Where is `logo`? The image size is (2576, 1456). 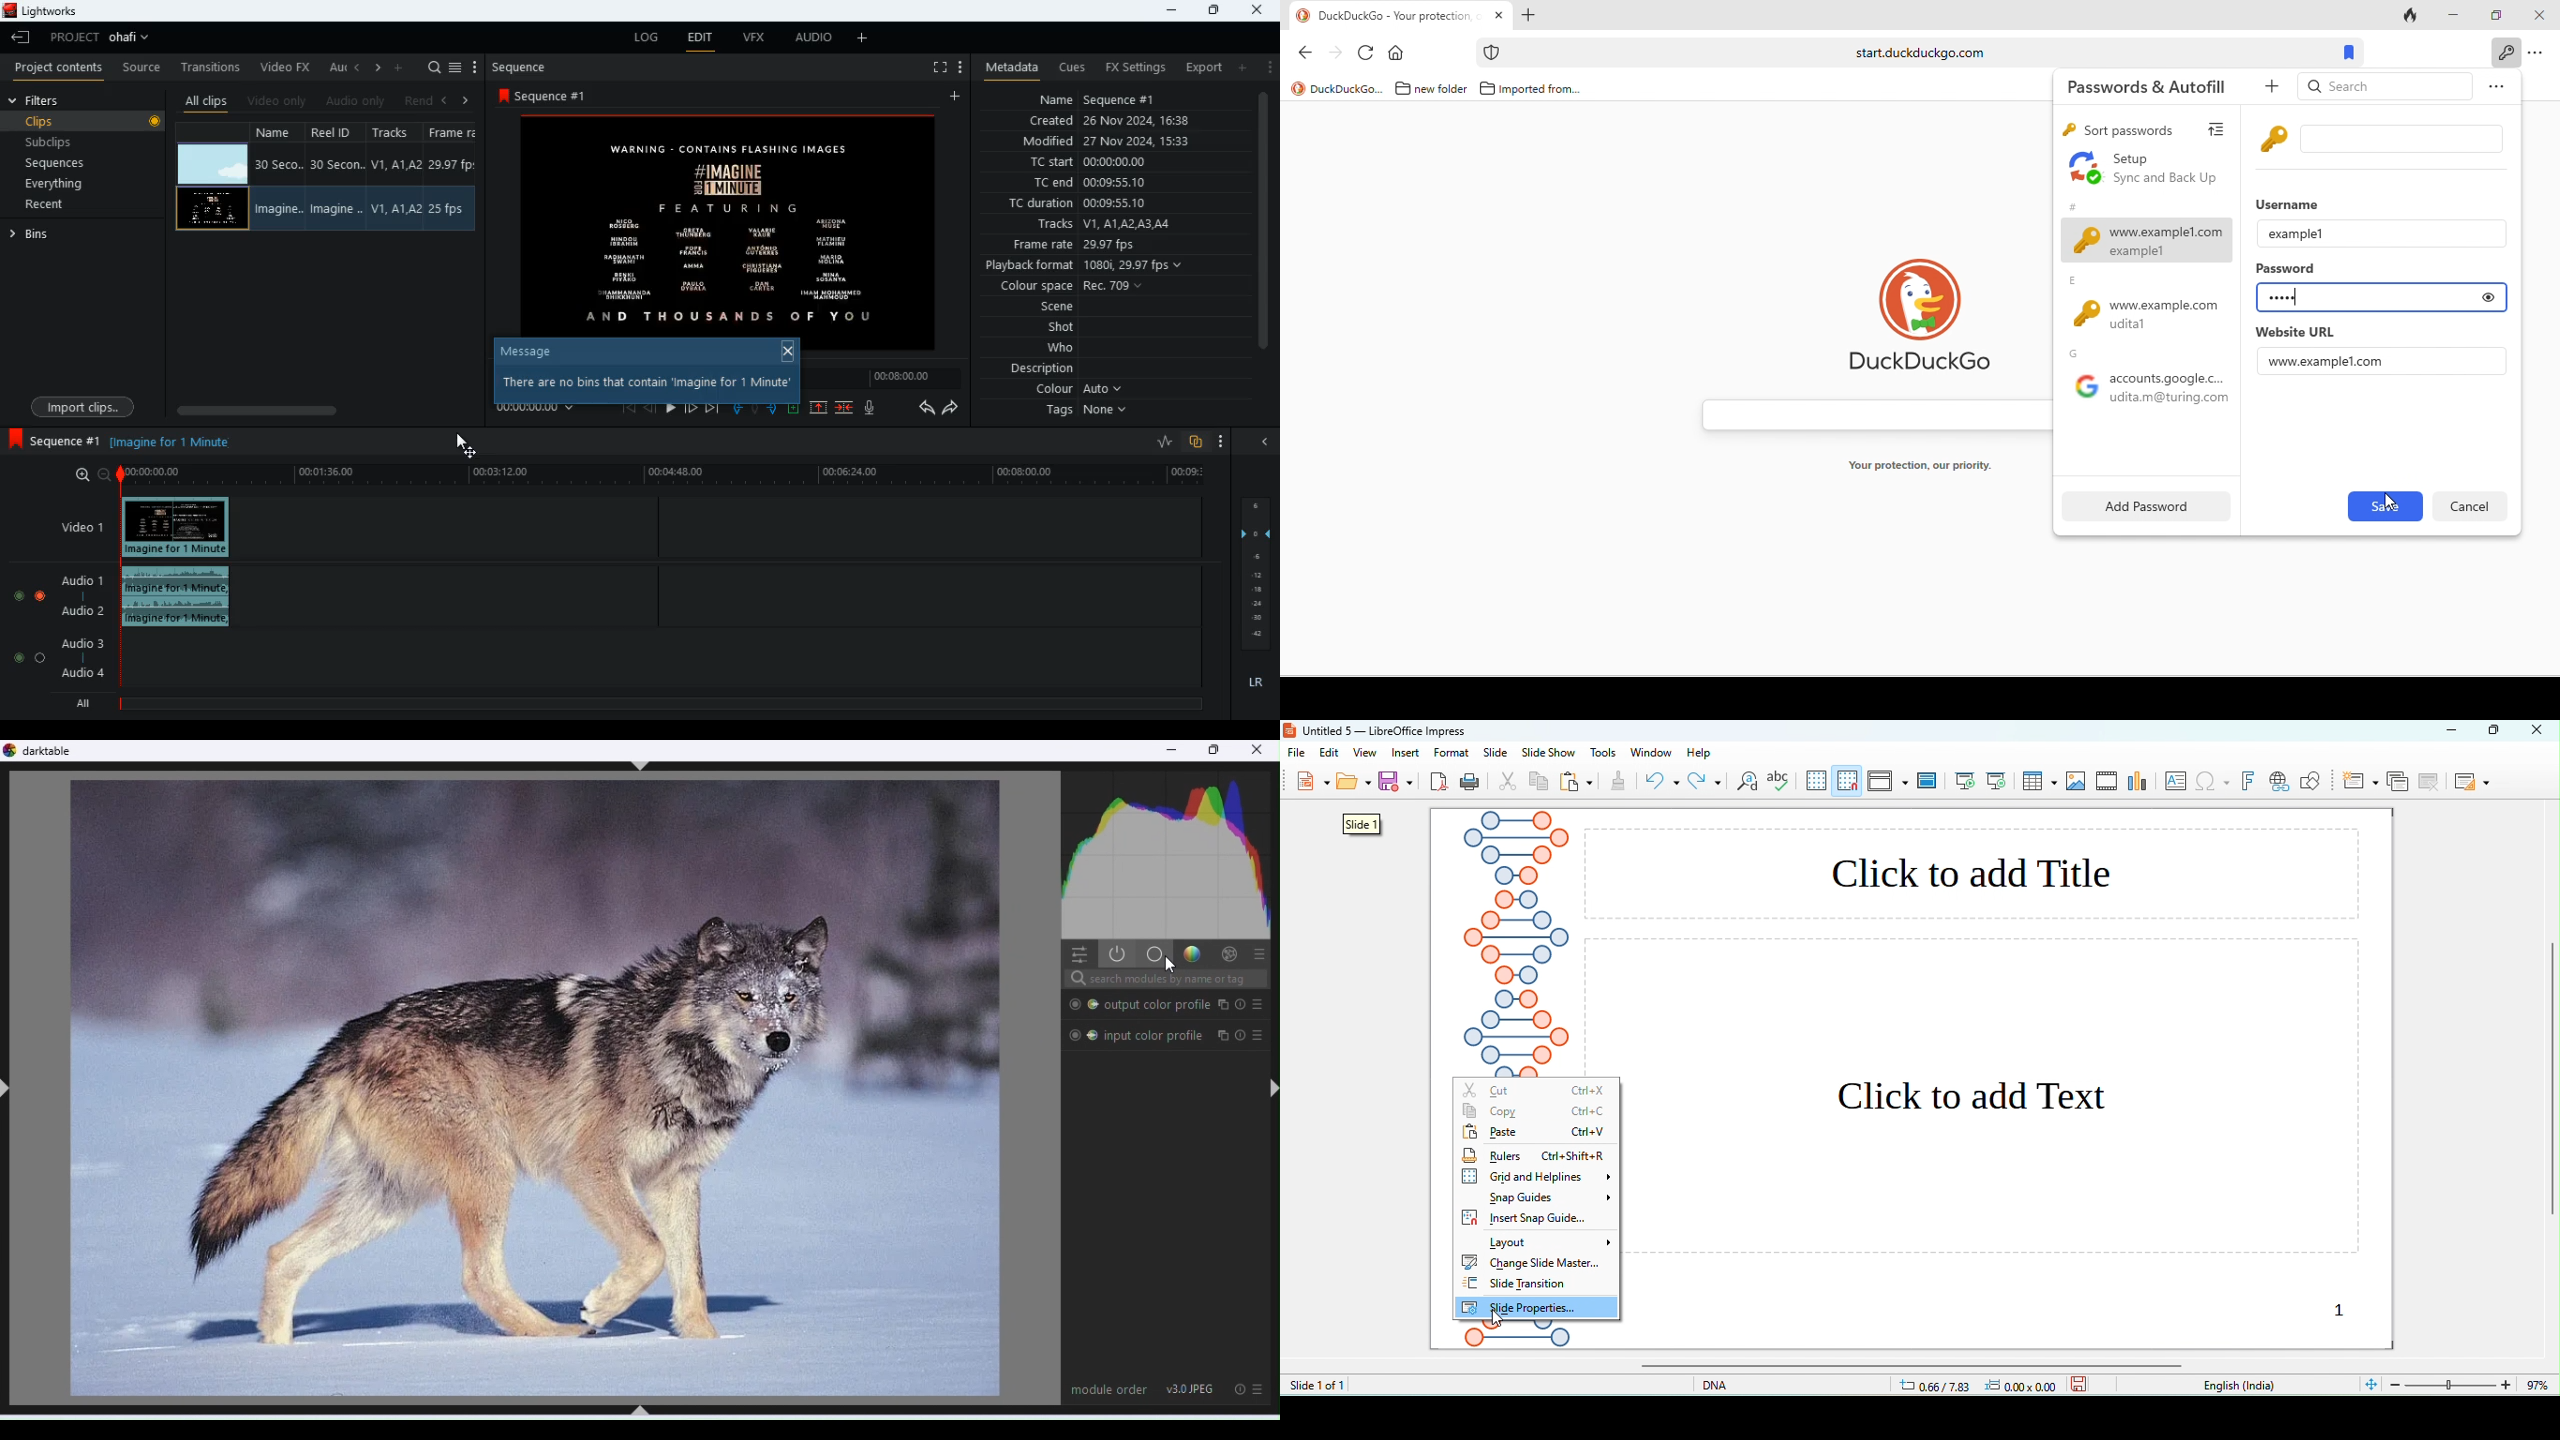 logo is located at coordinates (11, 750).